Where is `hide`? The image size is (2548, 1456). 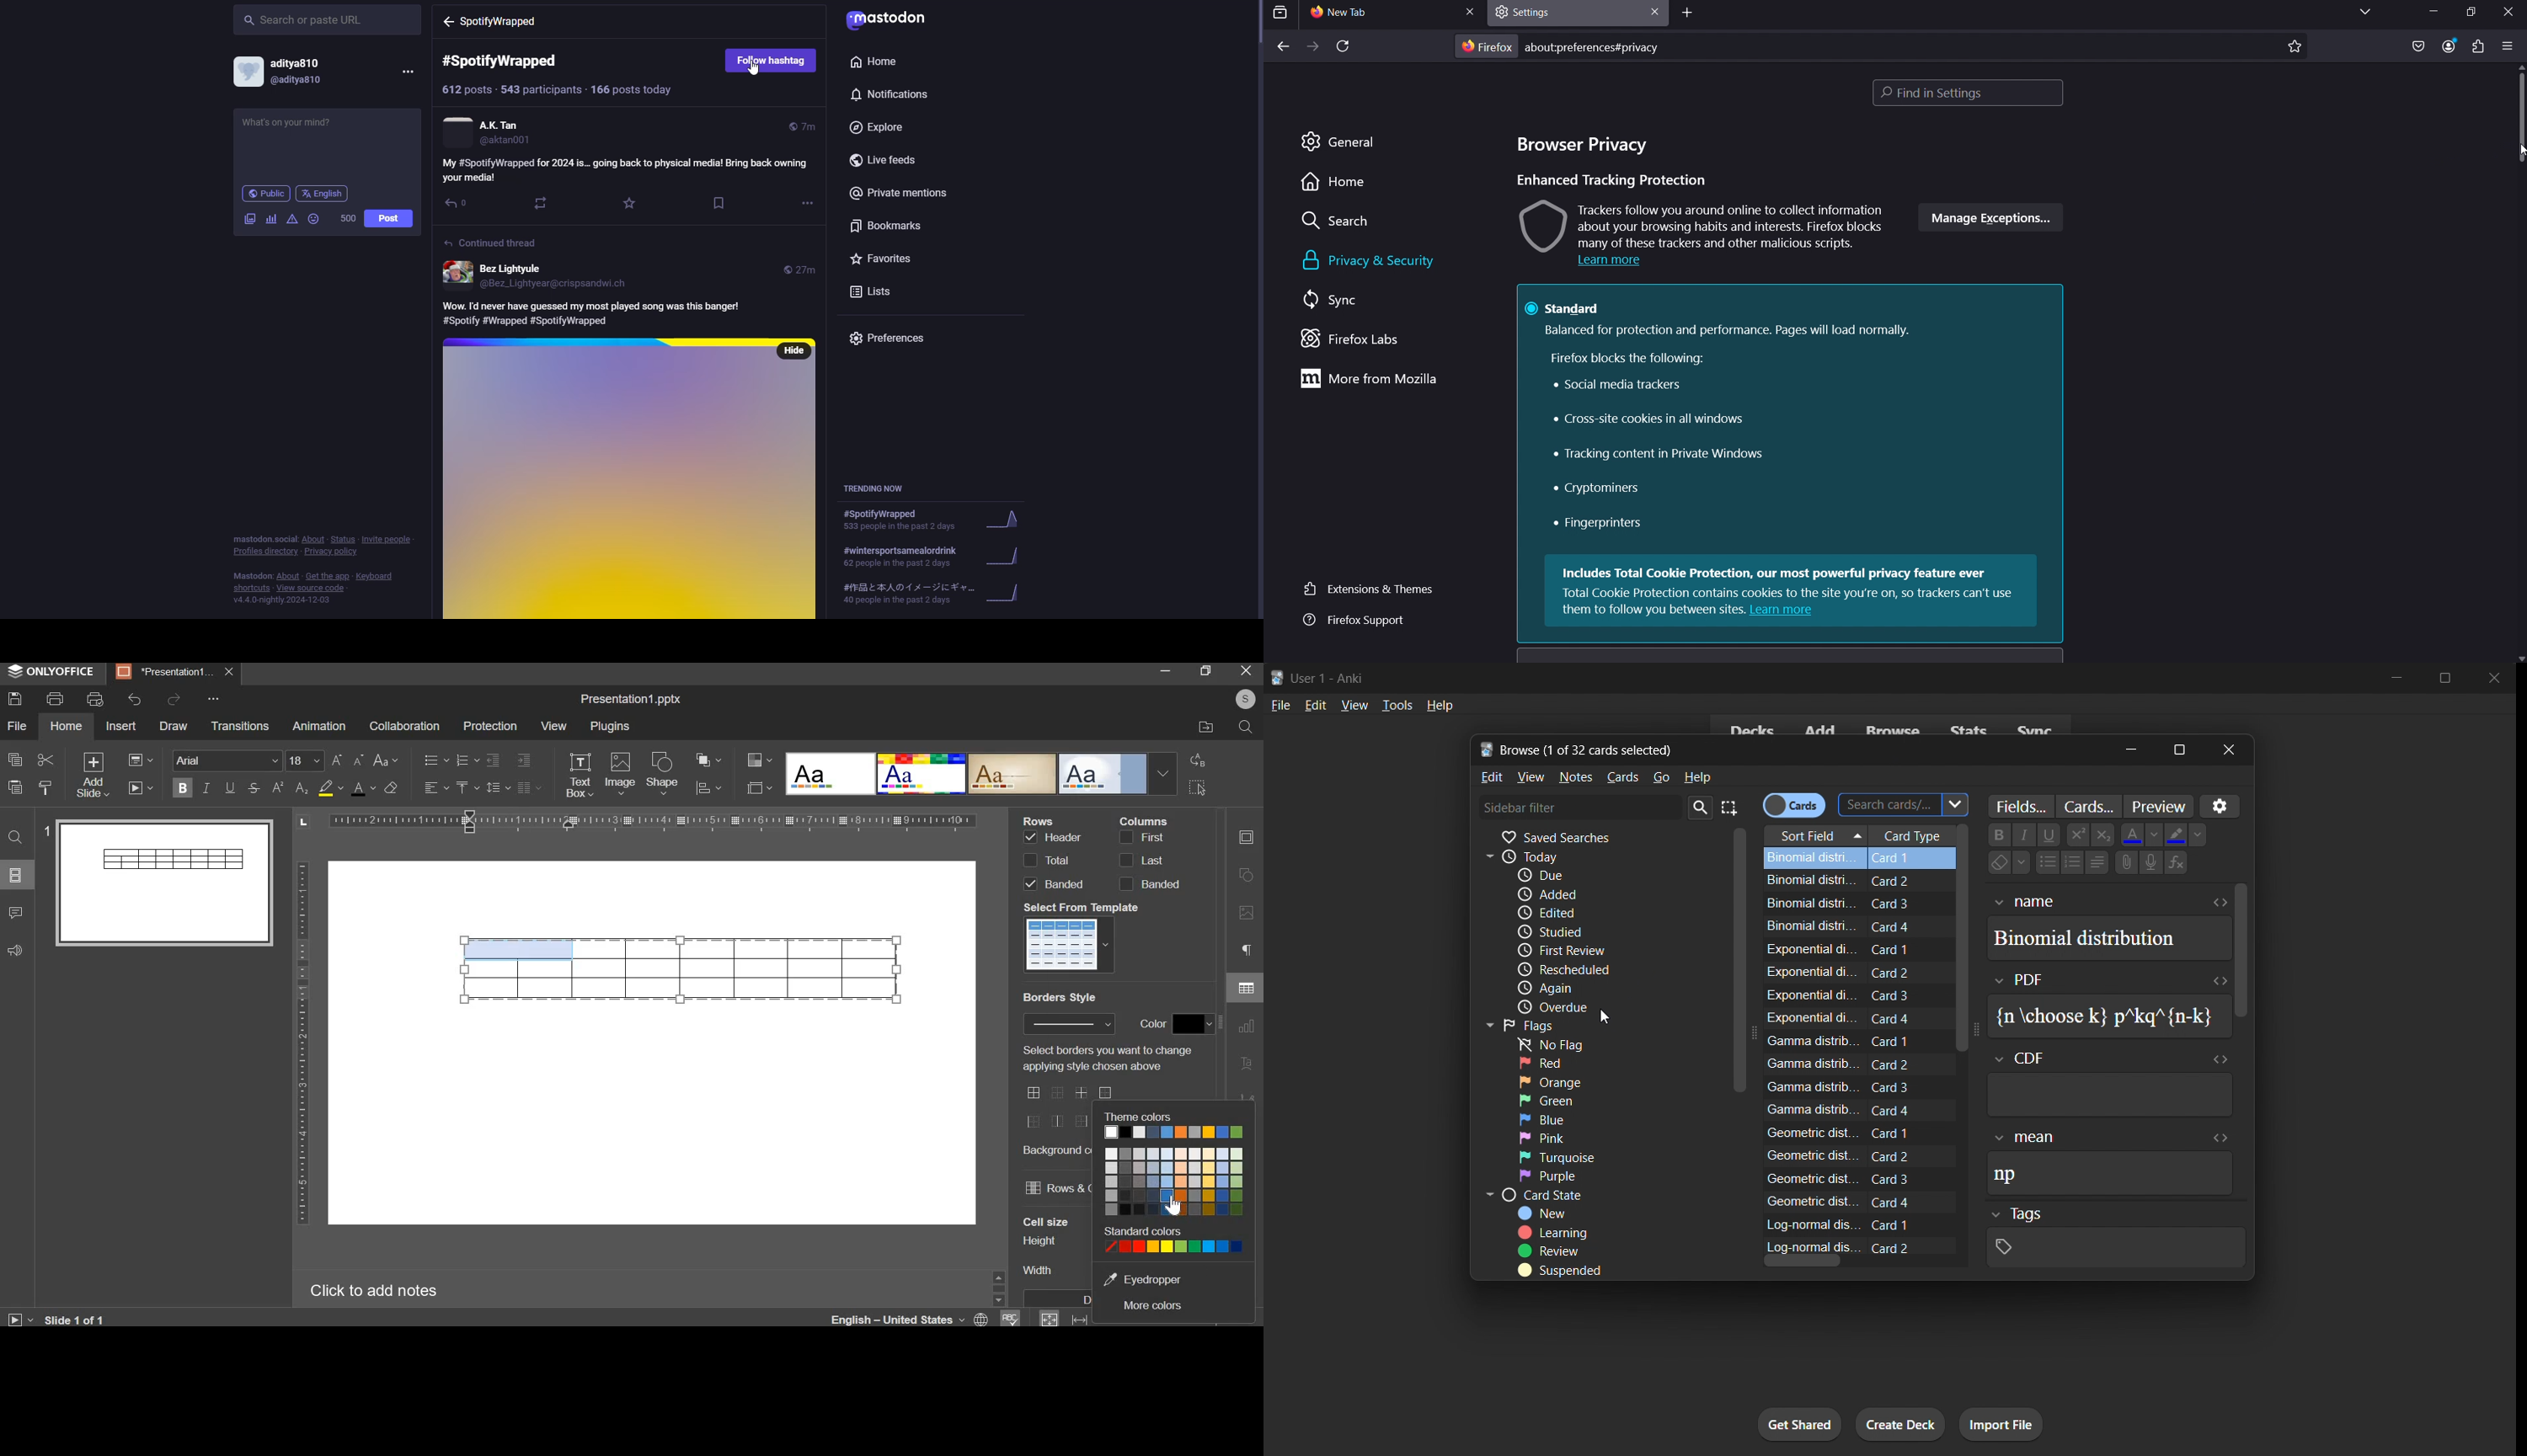
hide is located at coordinates (794, 351).